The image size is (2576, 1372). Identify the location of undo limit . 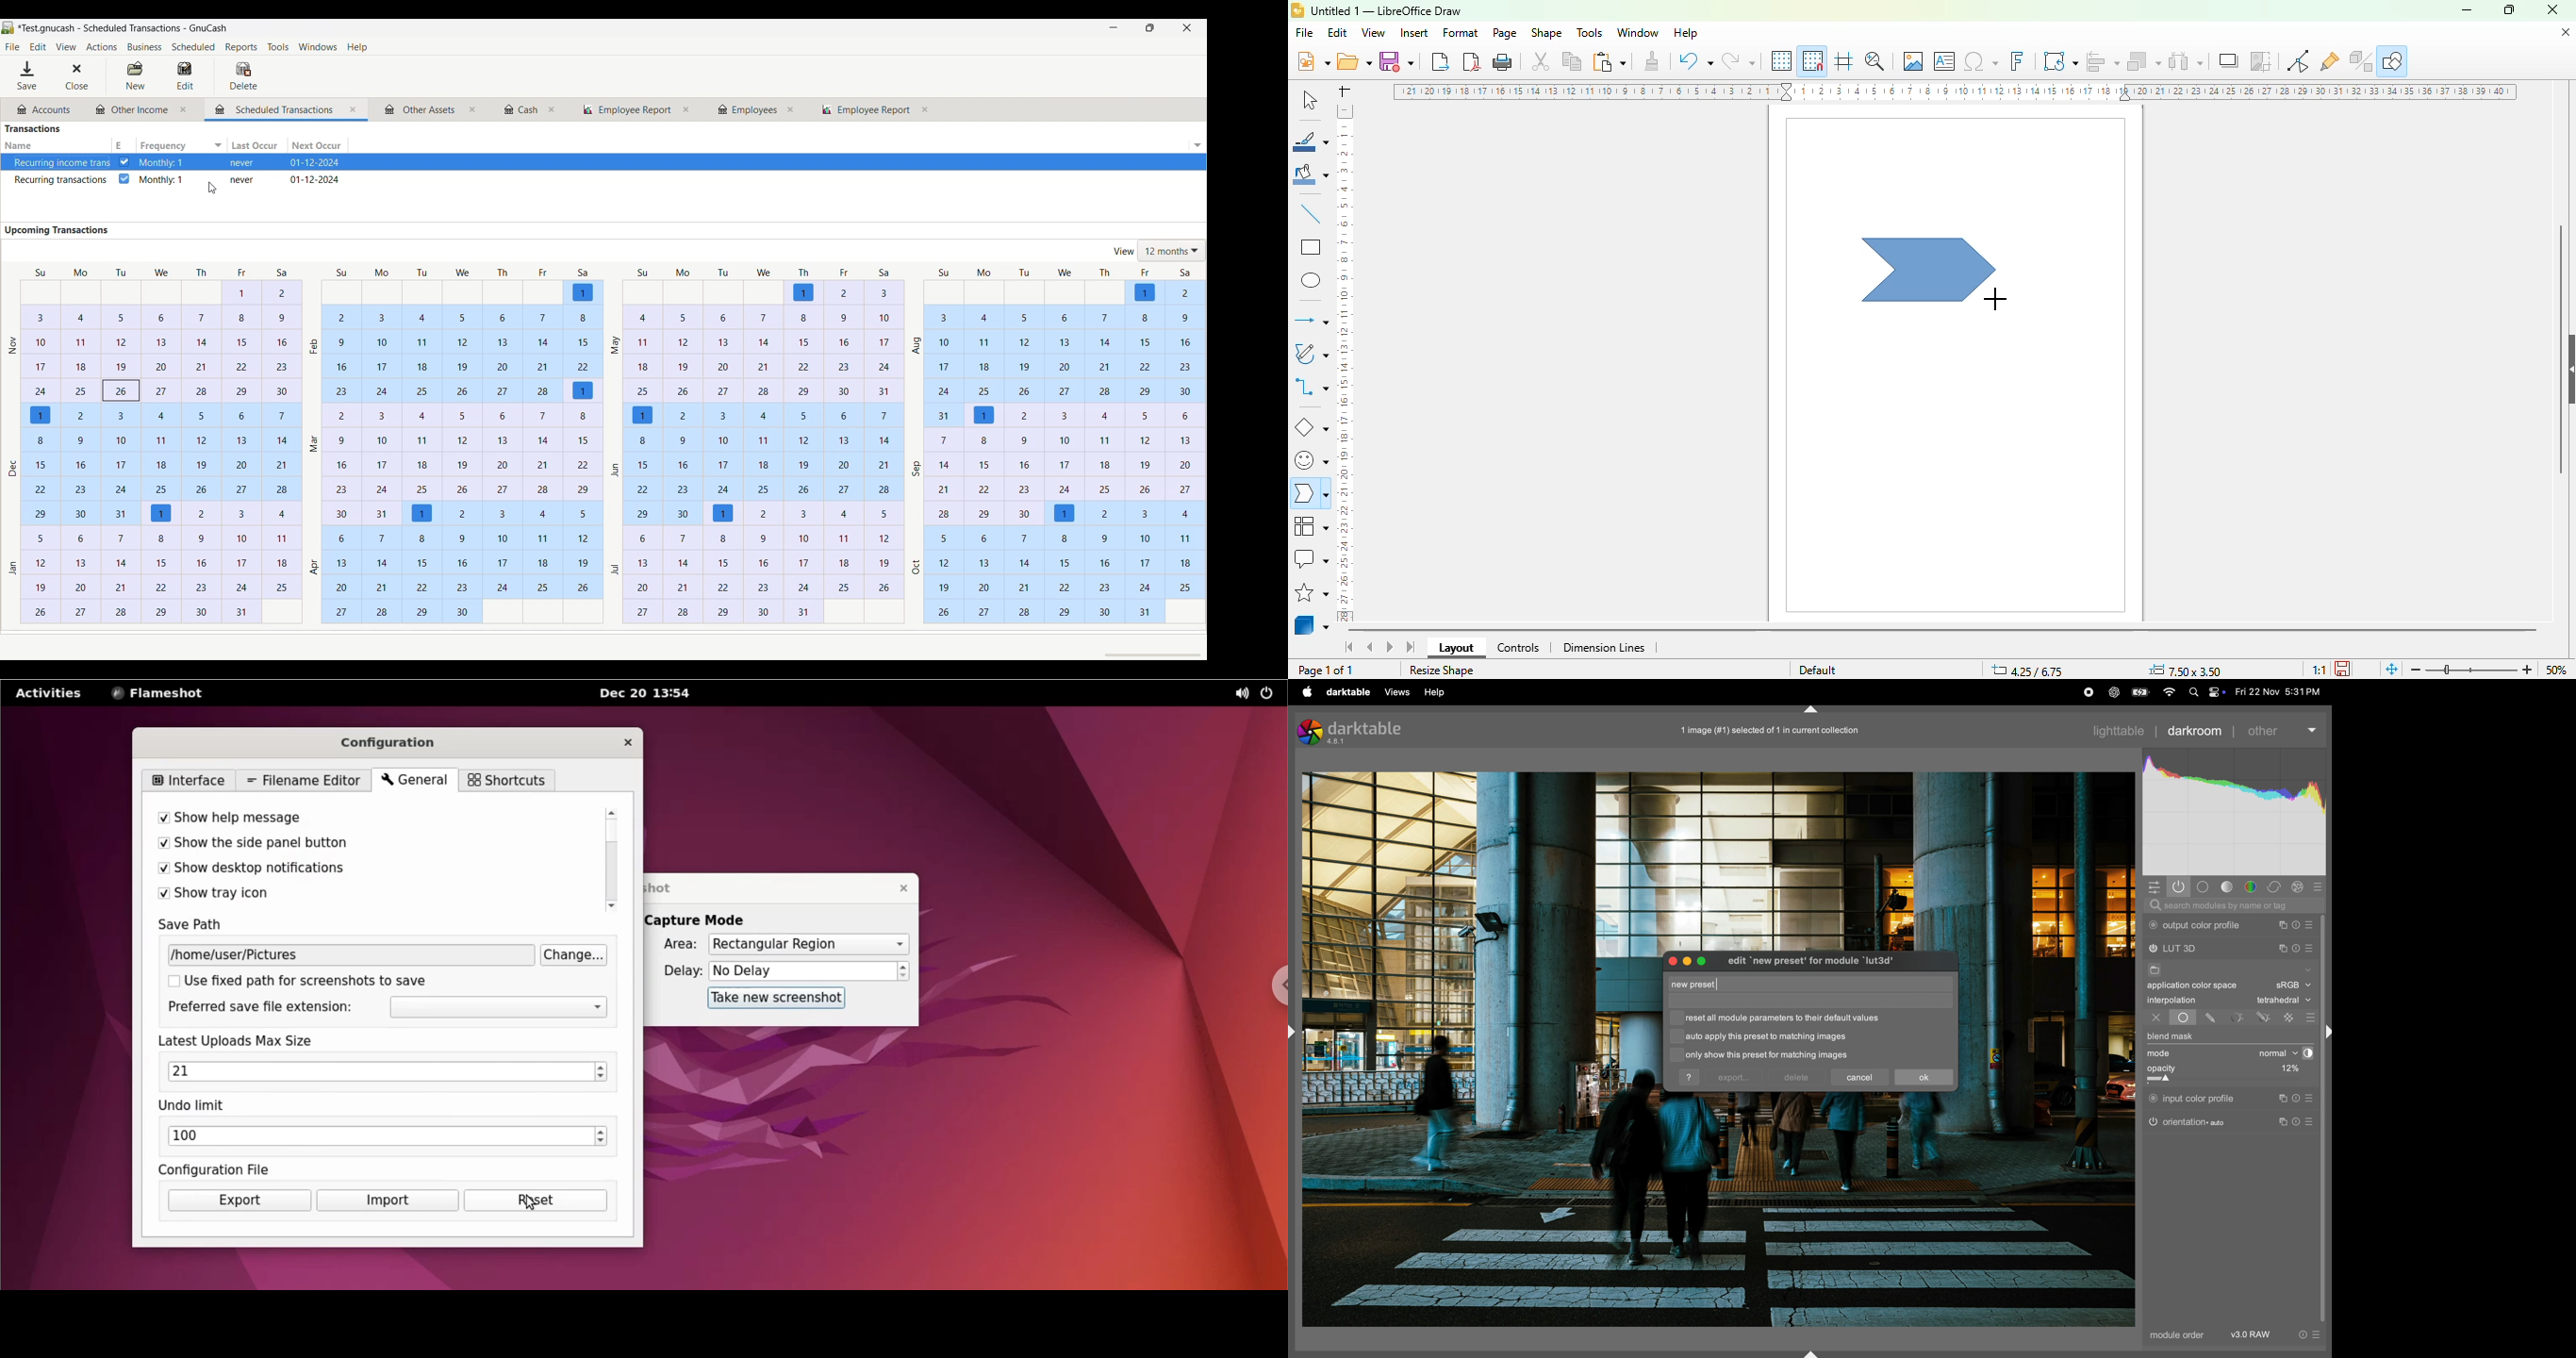
(202, 1106).